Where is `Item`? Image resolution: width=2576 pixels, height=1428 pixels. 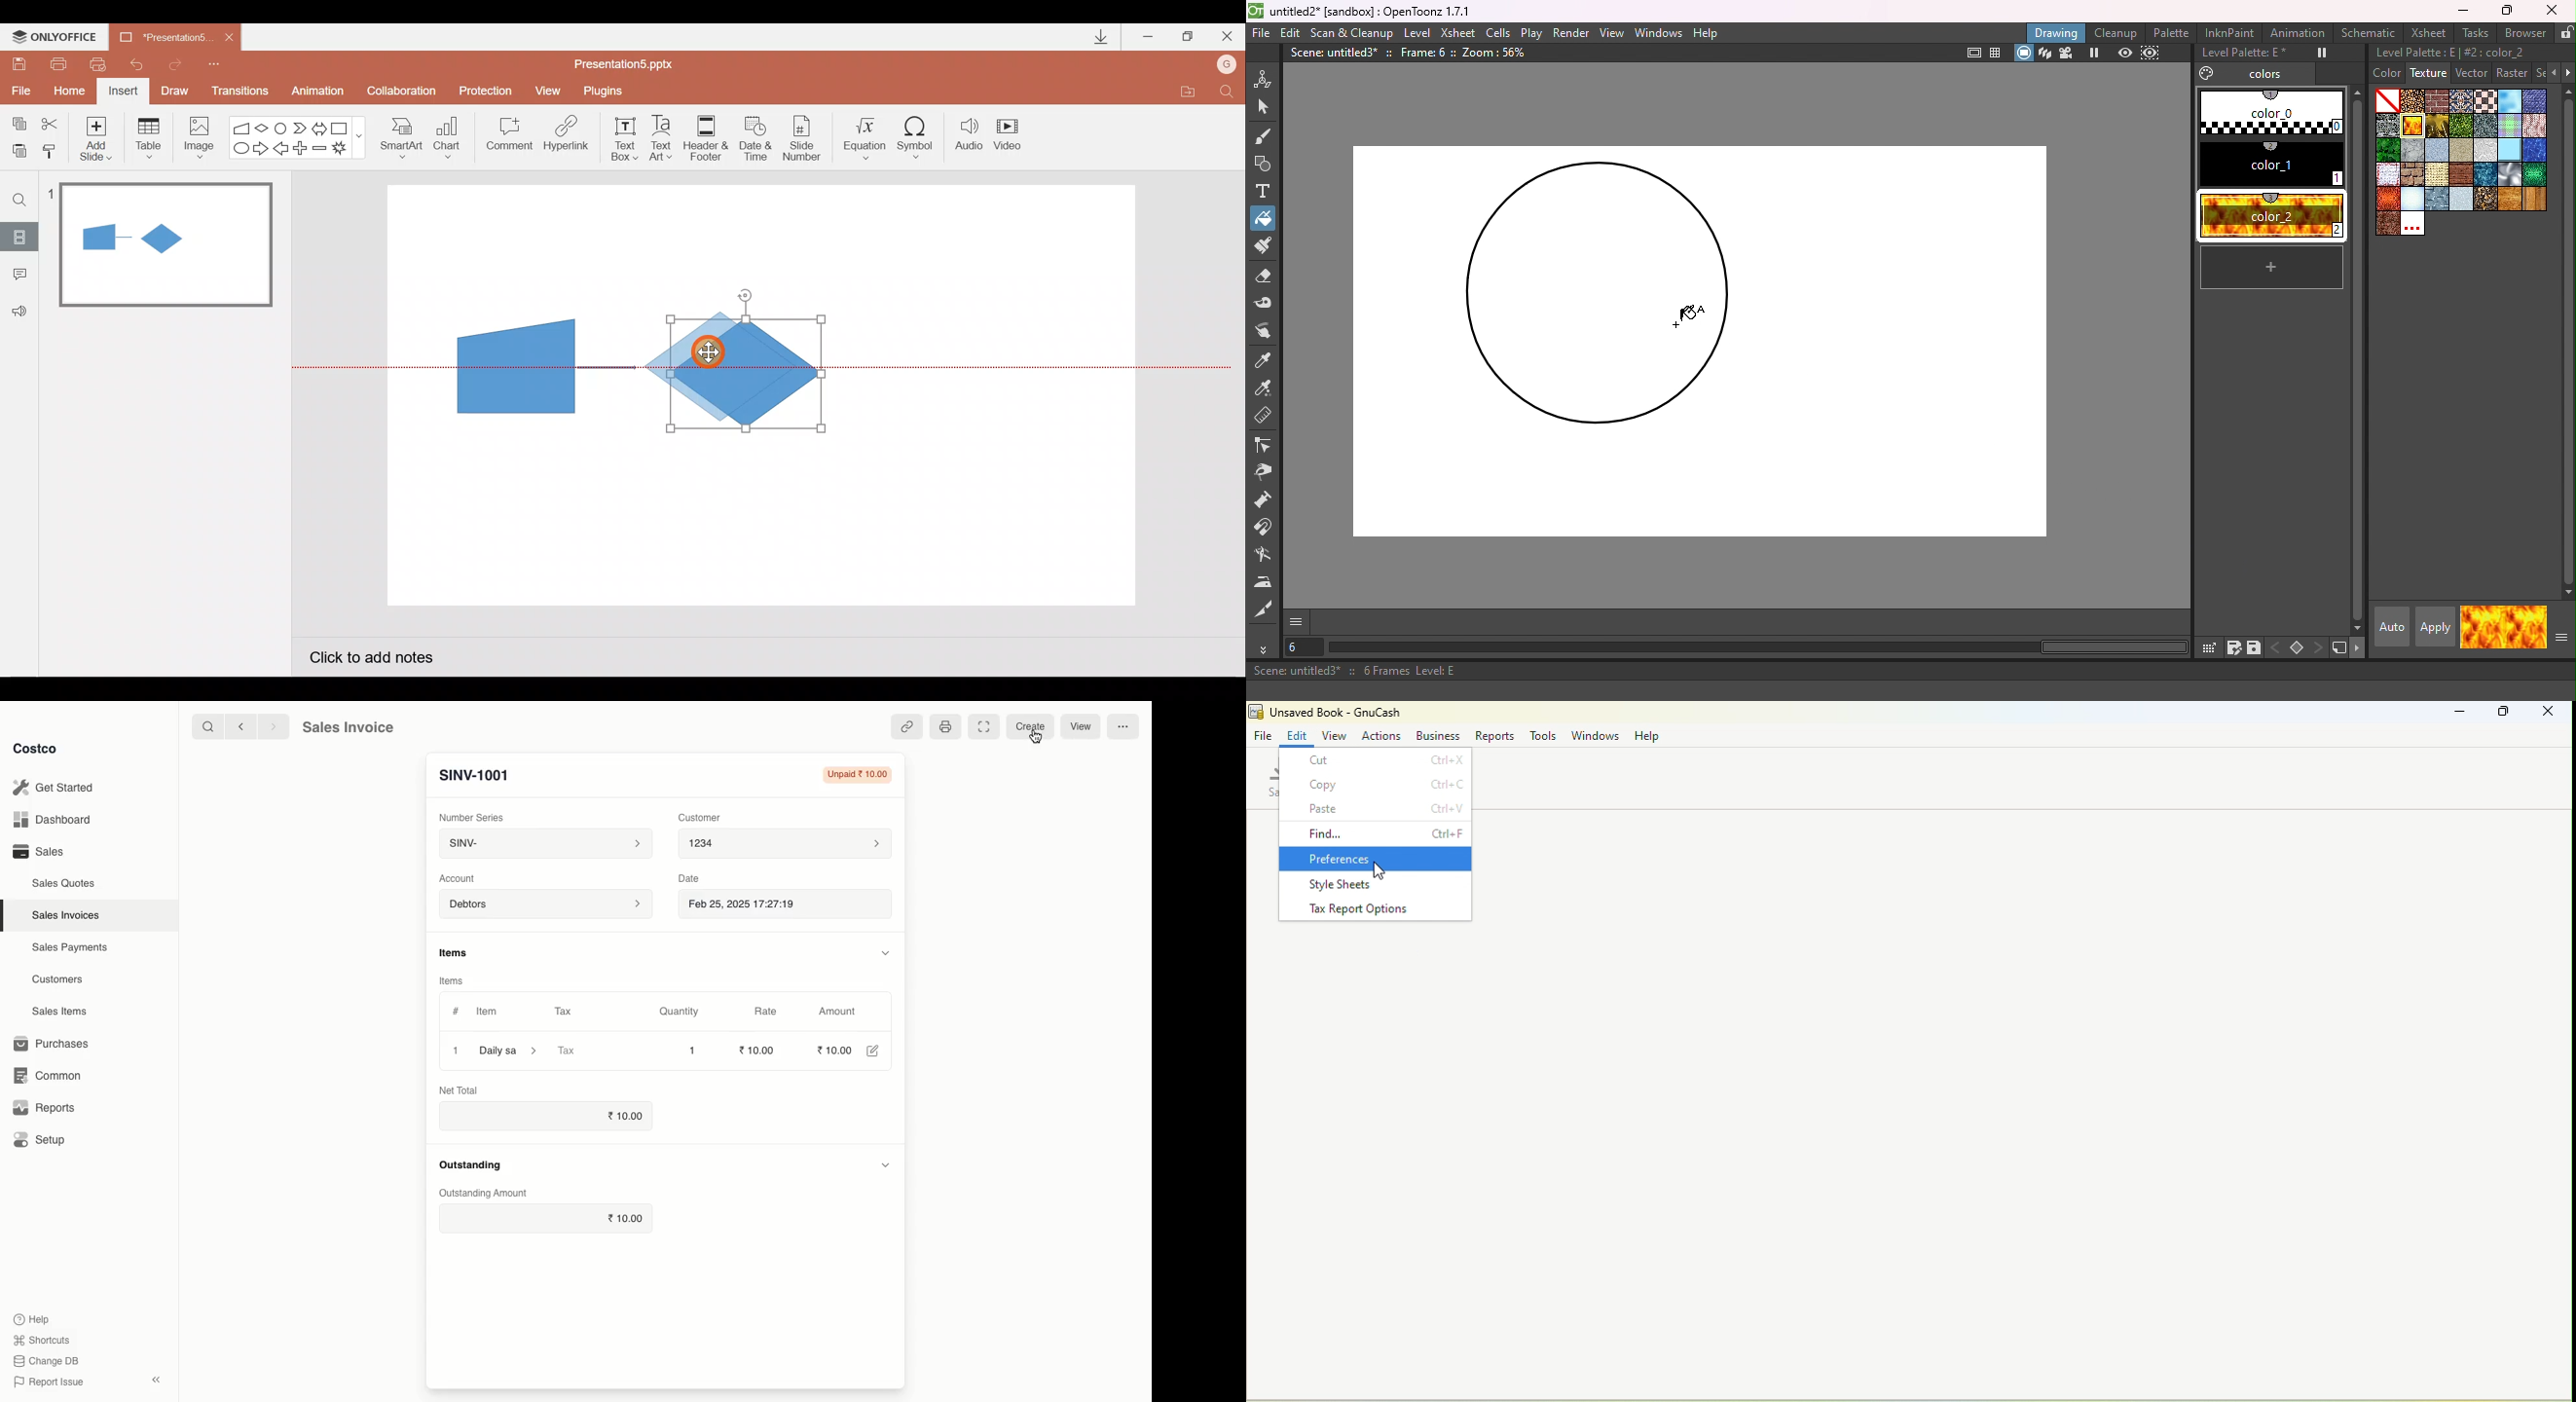 Item is located at coordinates (489, 1011).